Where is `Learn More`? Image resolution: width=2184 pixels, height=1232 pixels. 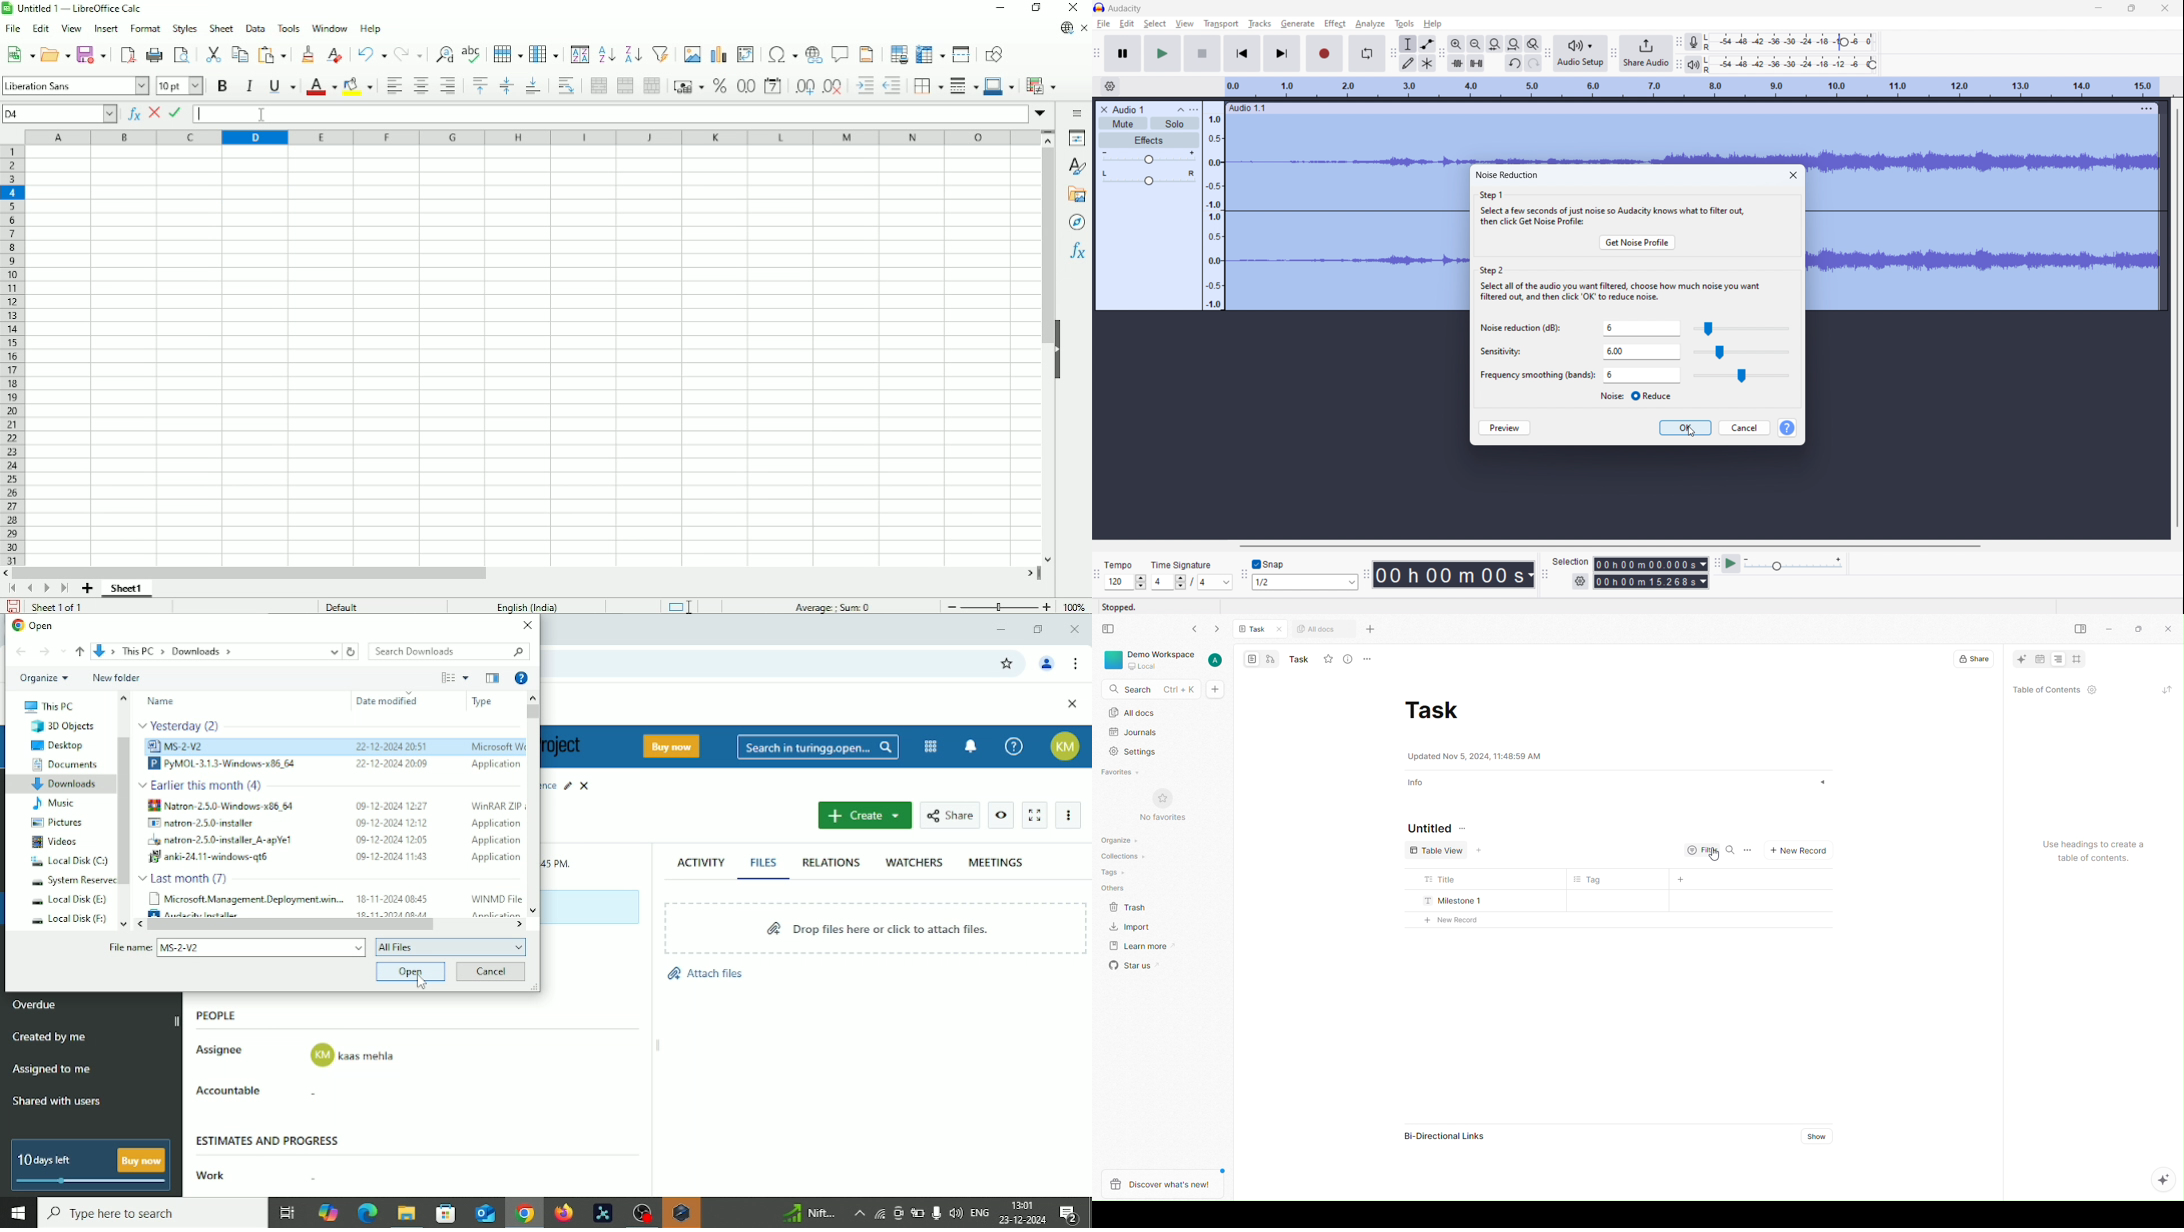
Learn More is located at coordinates (1150, 946).